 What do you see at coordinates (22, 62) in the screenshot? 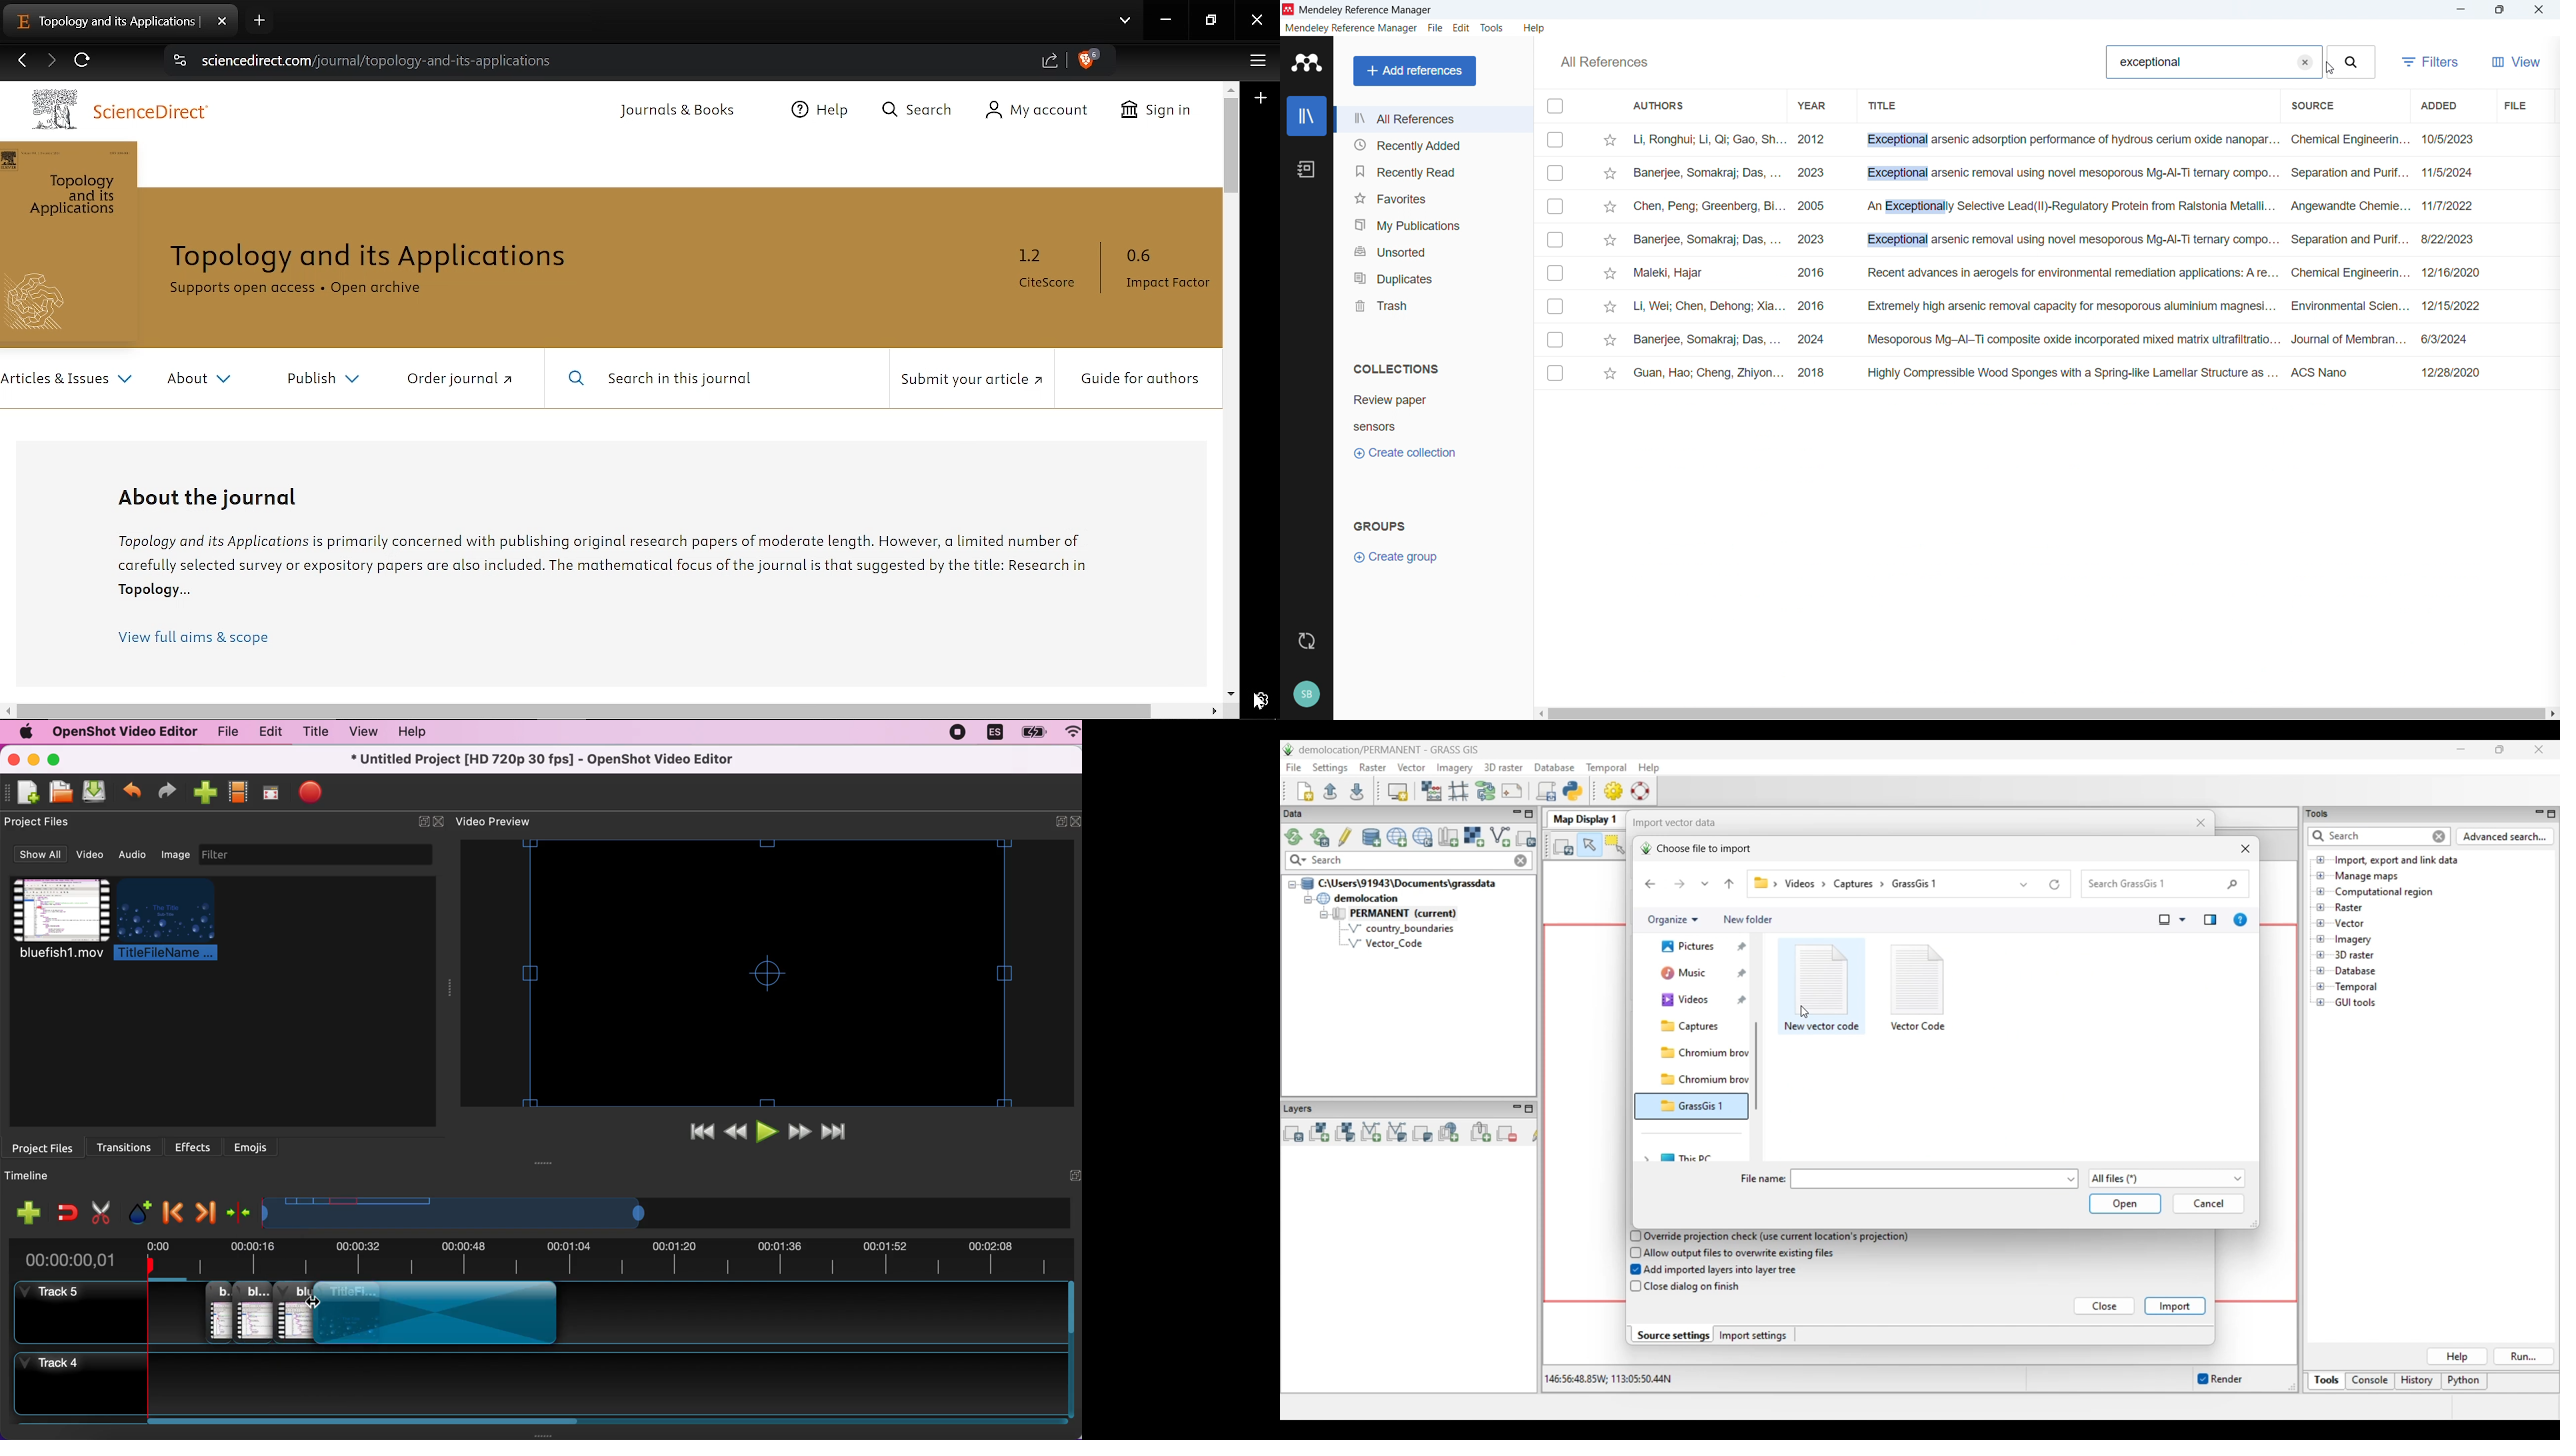
I see `Previous page` at bounding box center [22, 62].